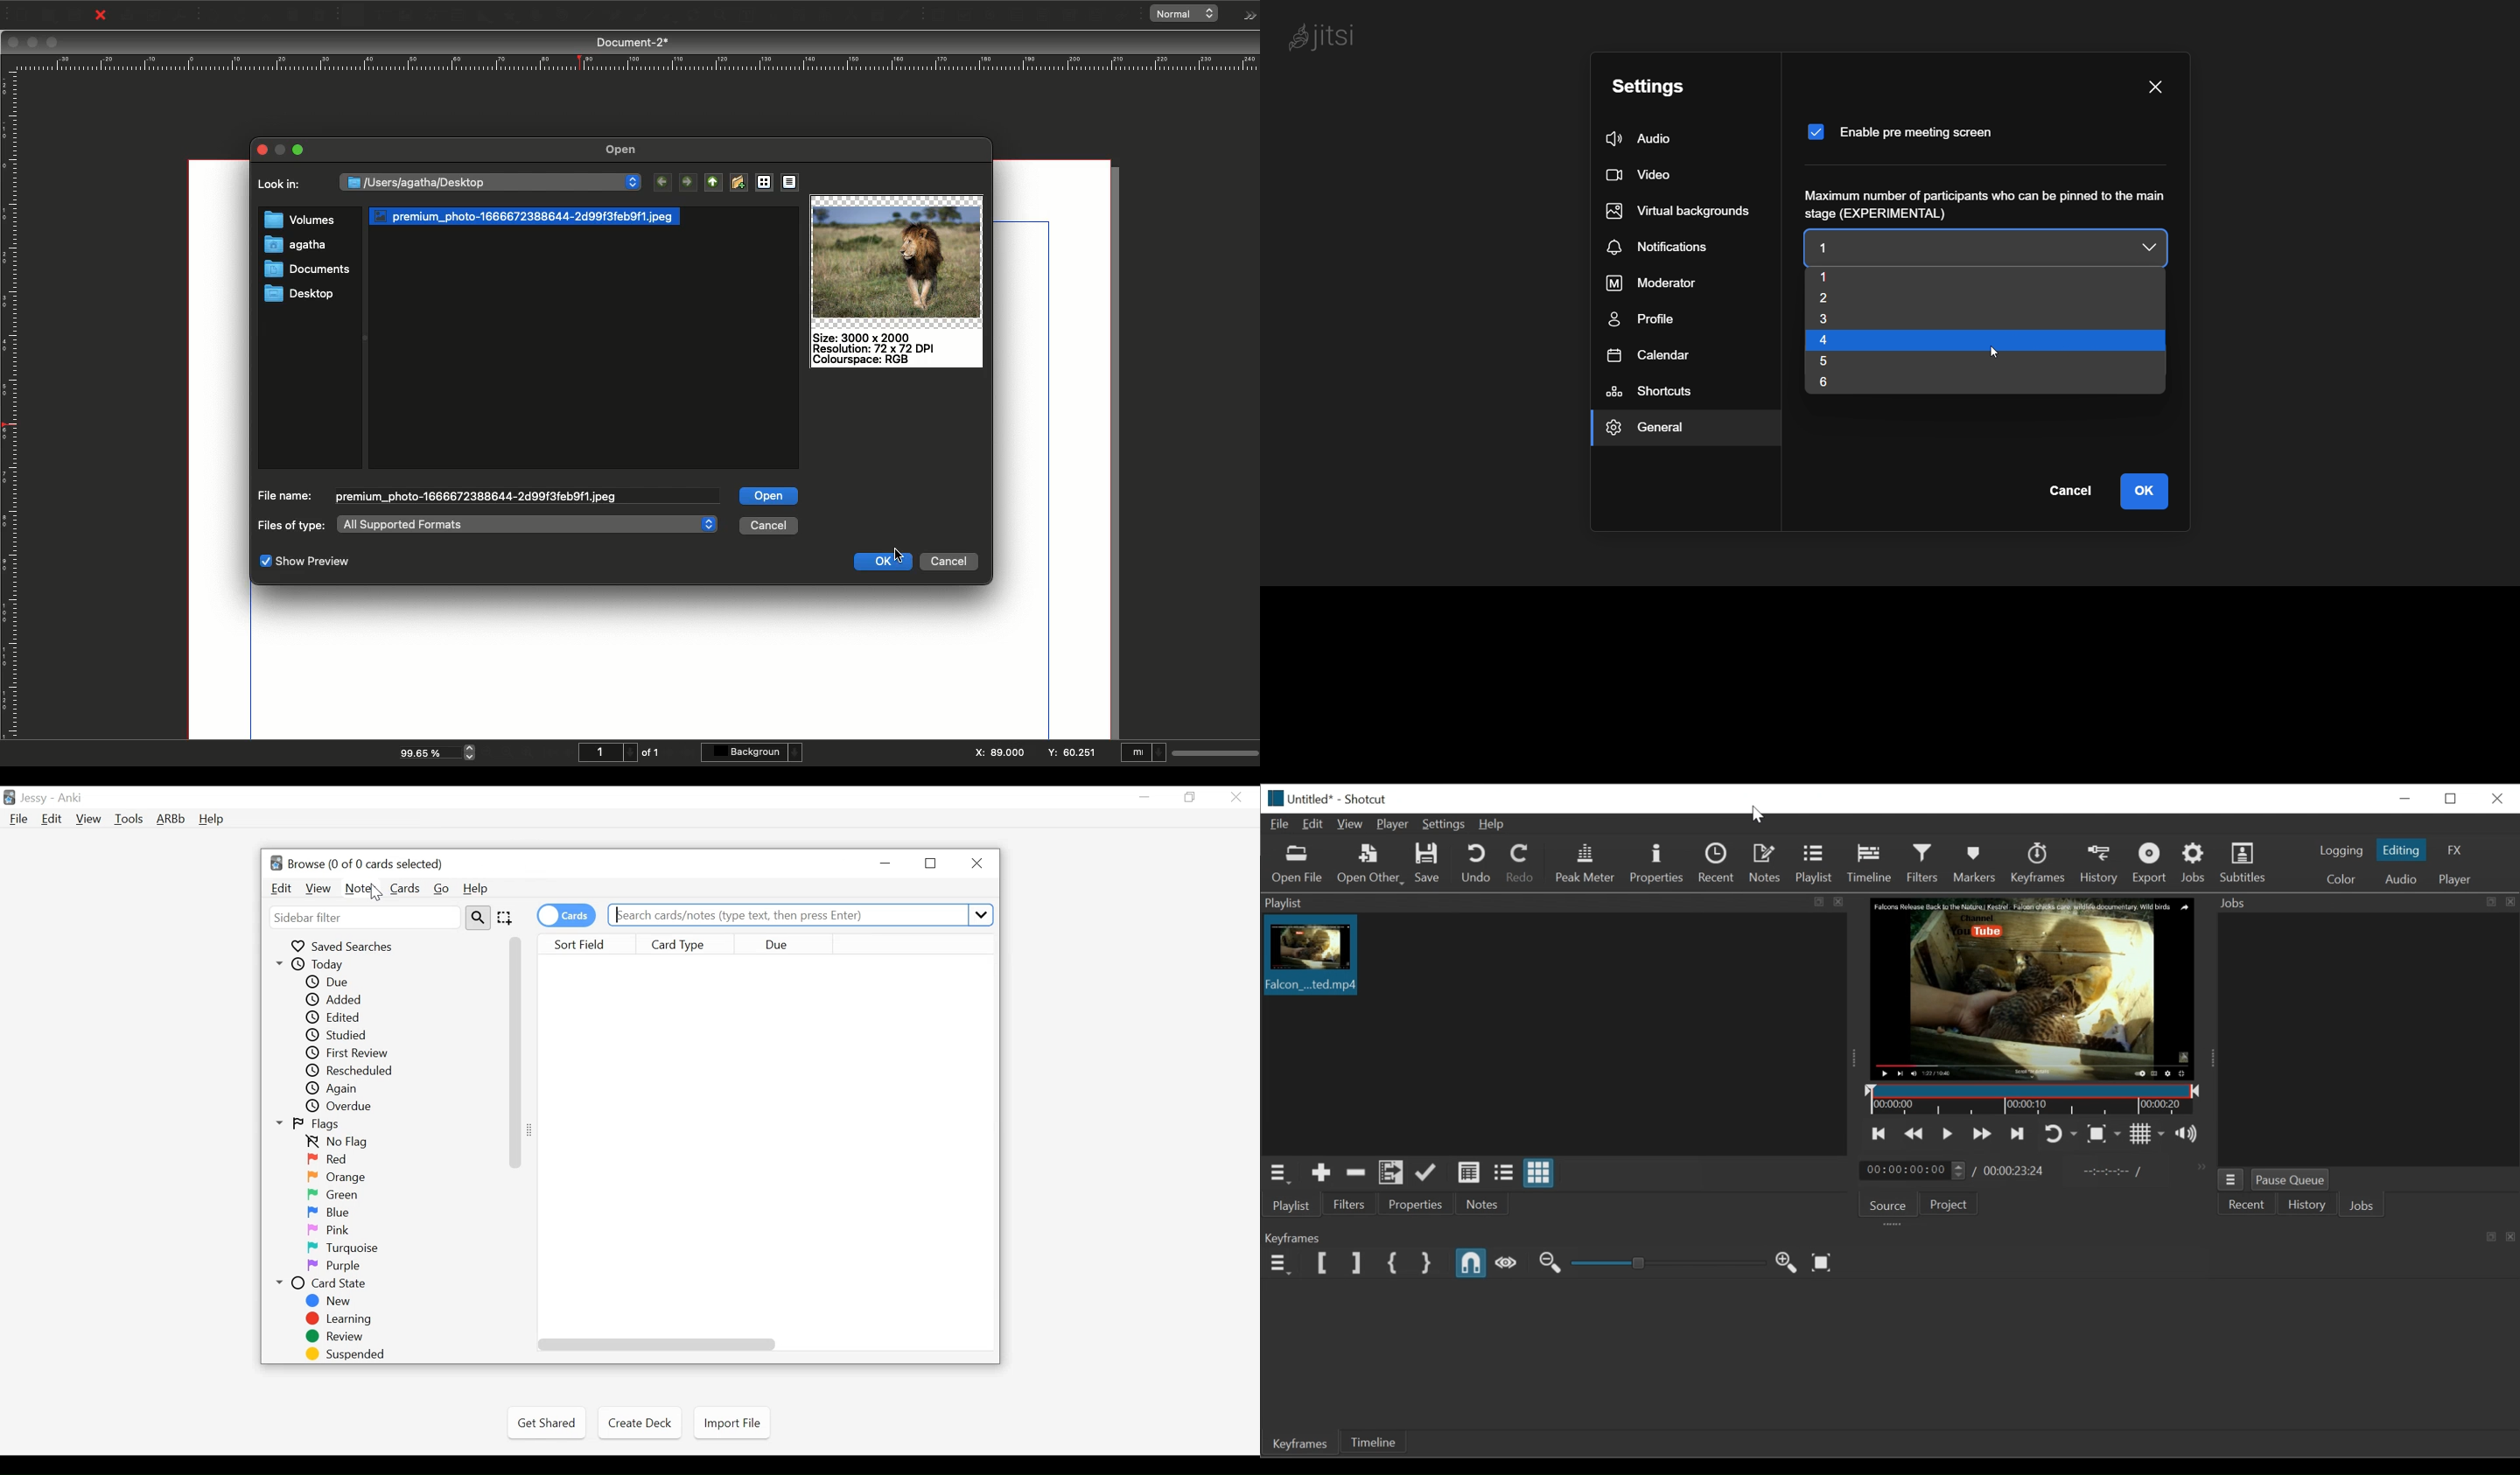 Image resolution: width=2520 pixels, height=1484 pixels. I want to click on Untitled, so click(1297, 798).